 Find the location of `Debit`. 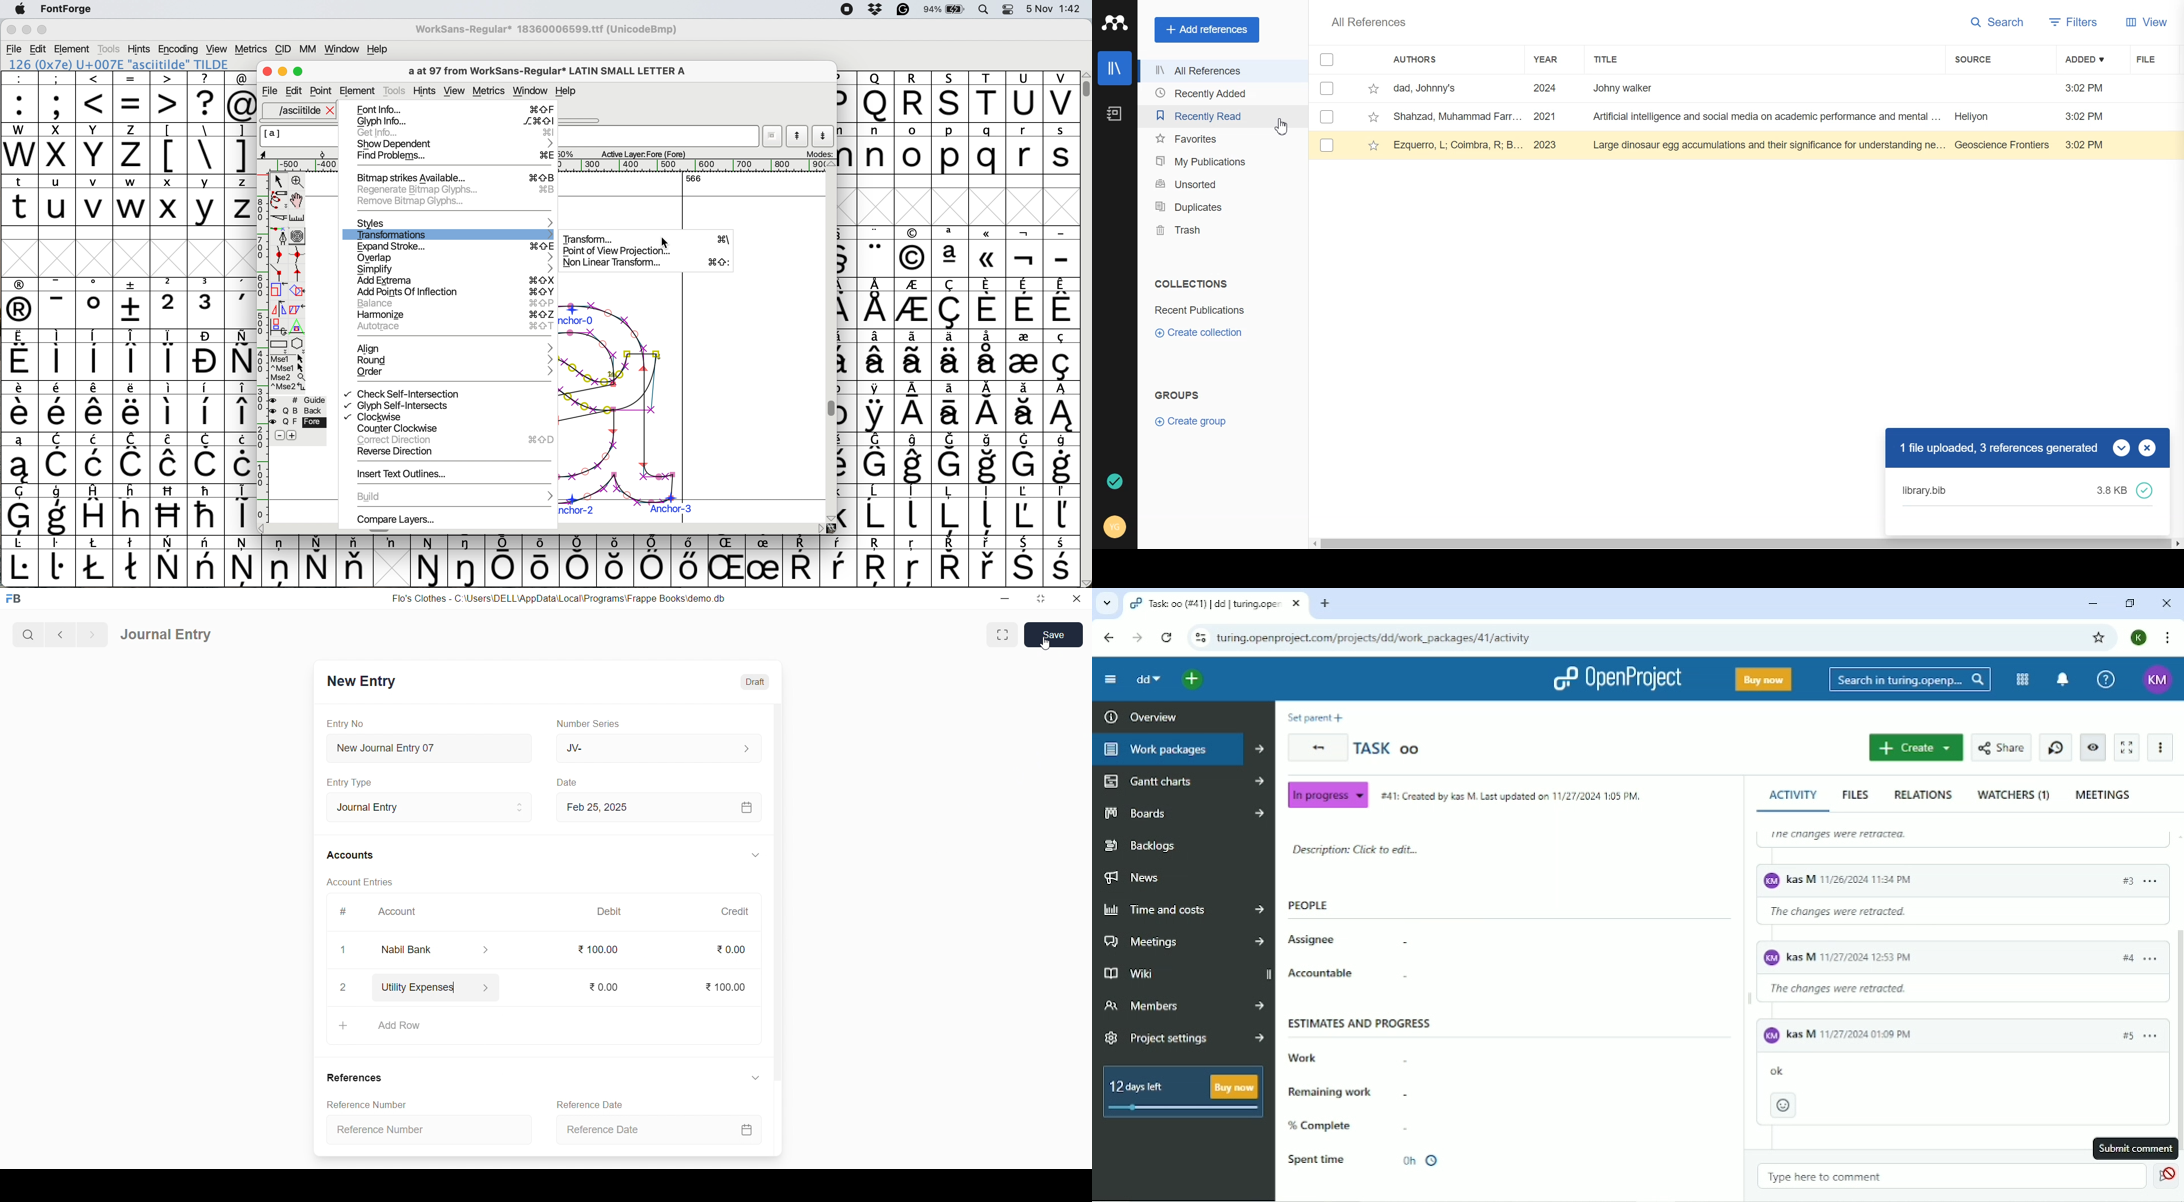

Debit is located at coordinates (609, 911).